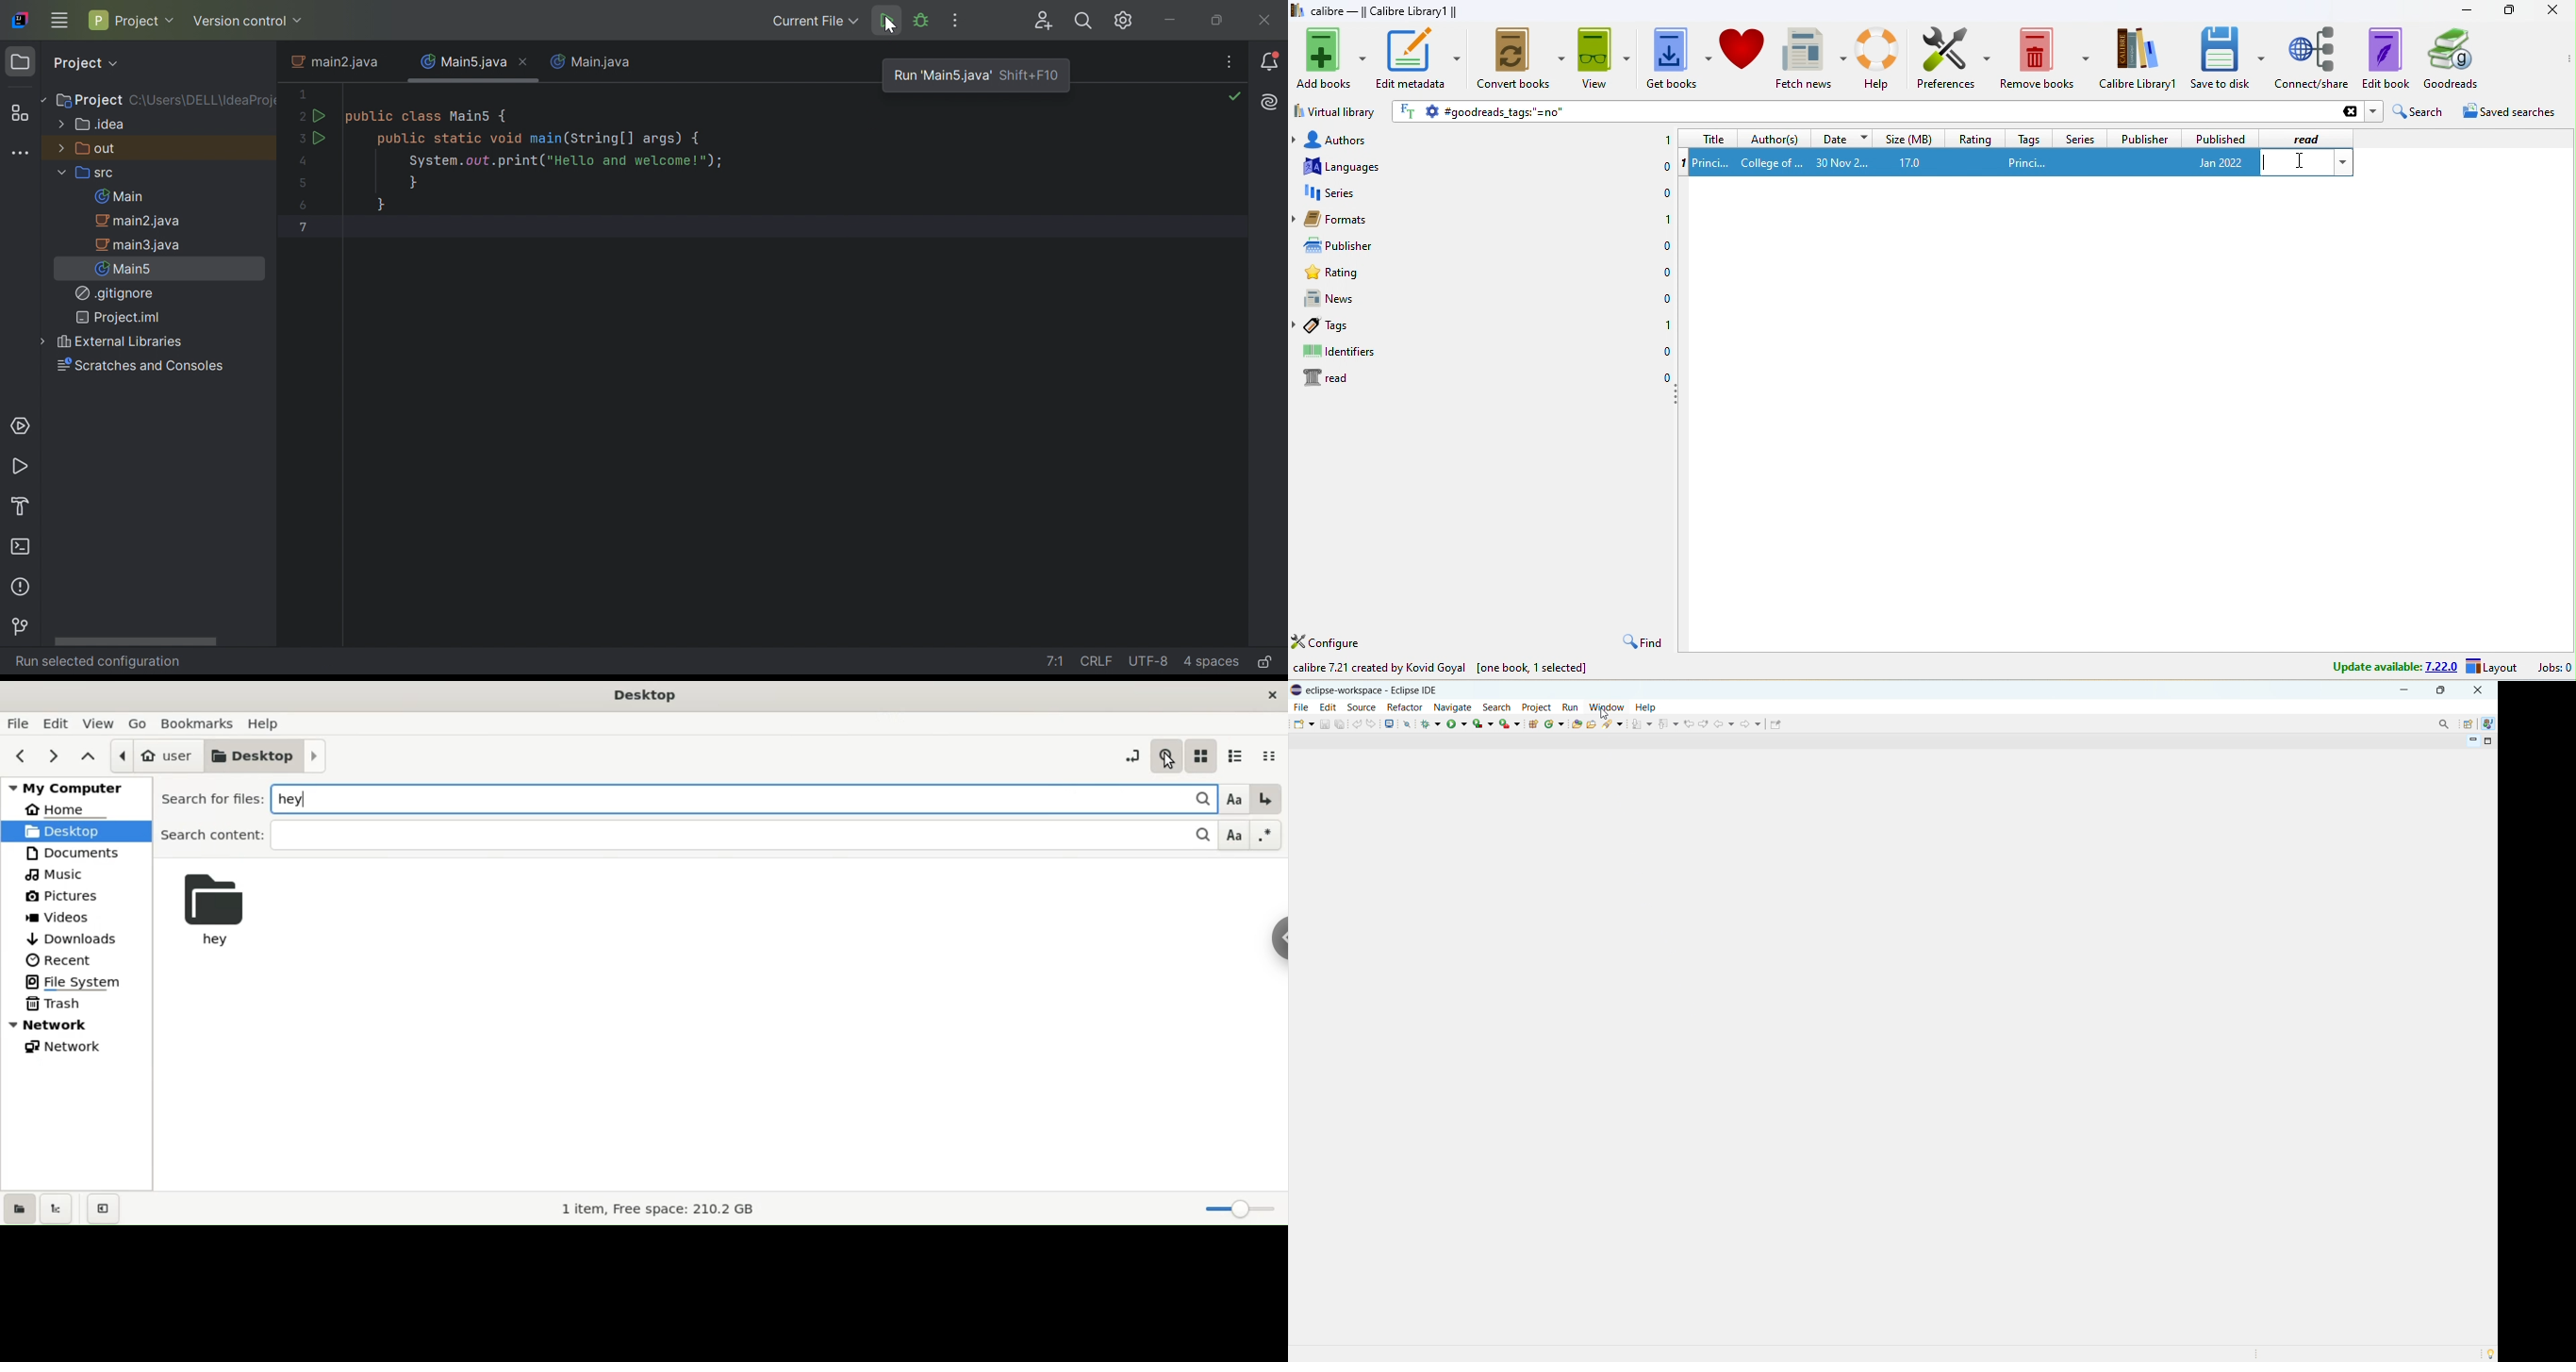 This screenshot has height=1372, width=2576. Describe the element at coordinates (1666, 138) in the screenshot. I see `1` at that location.